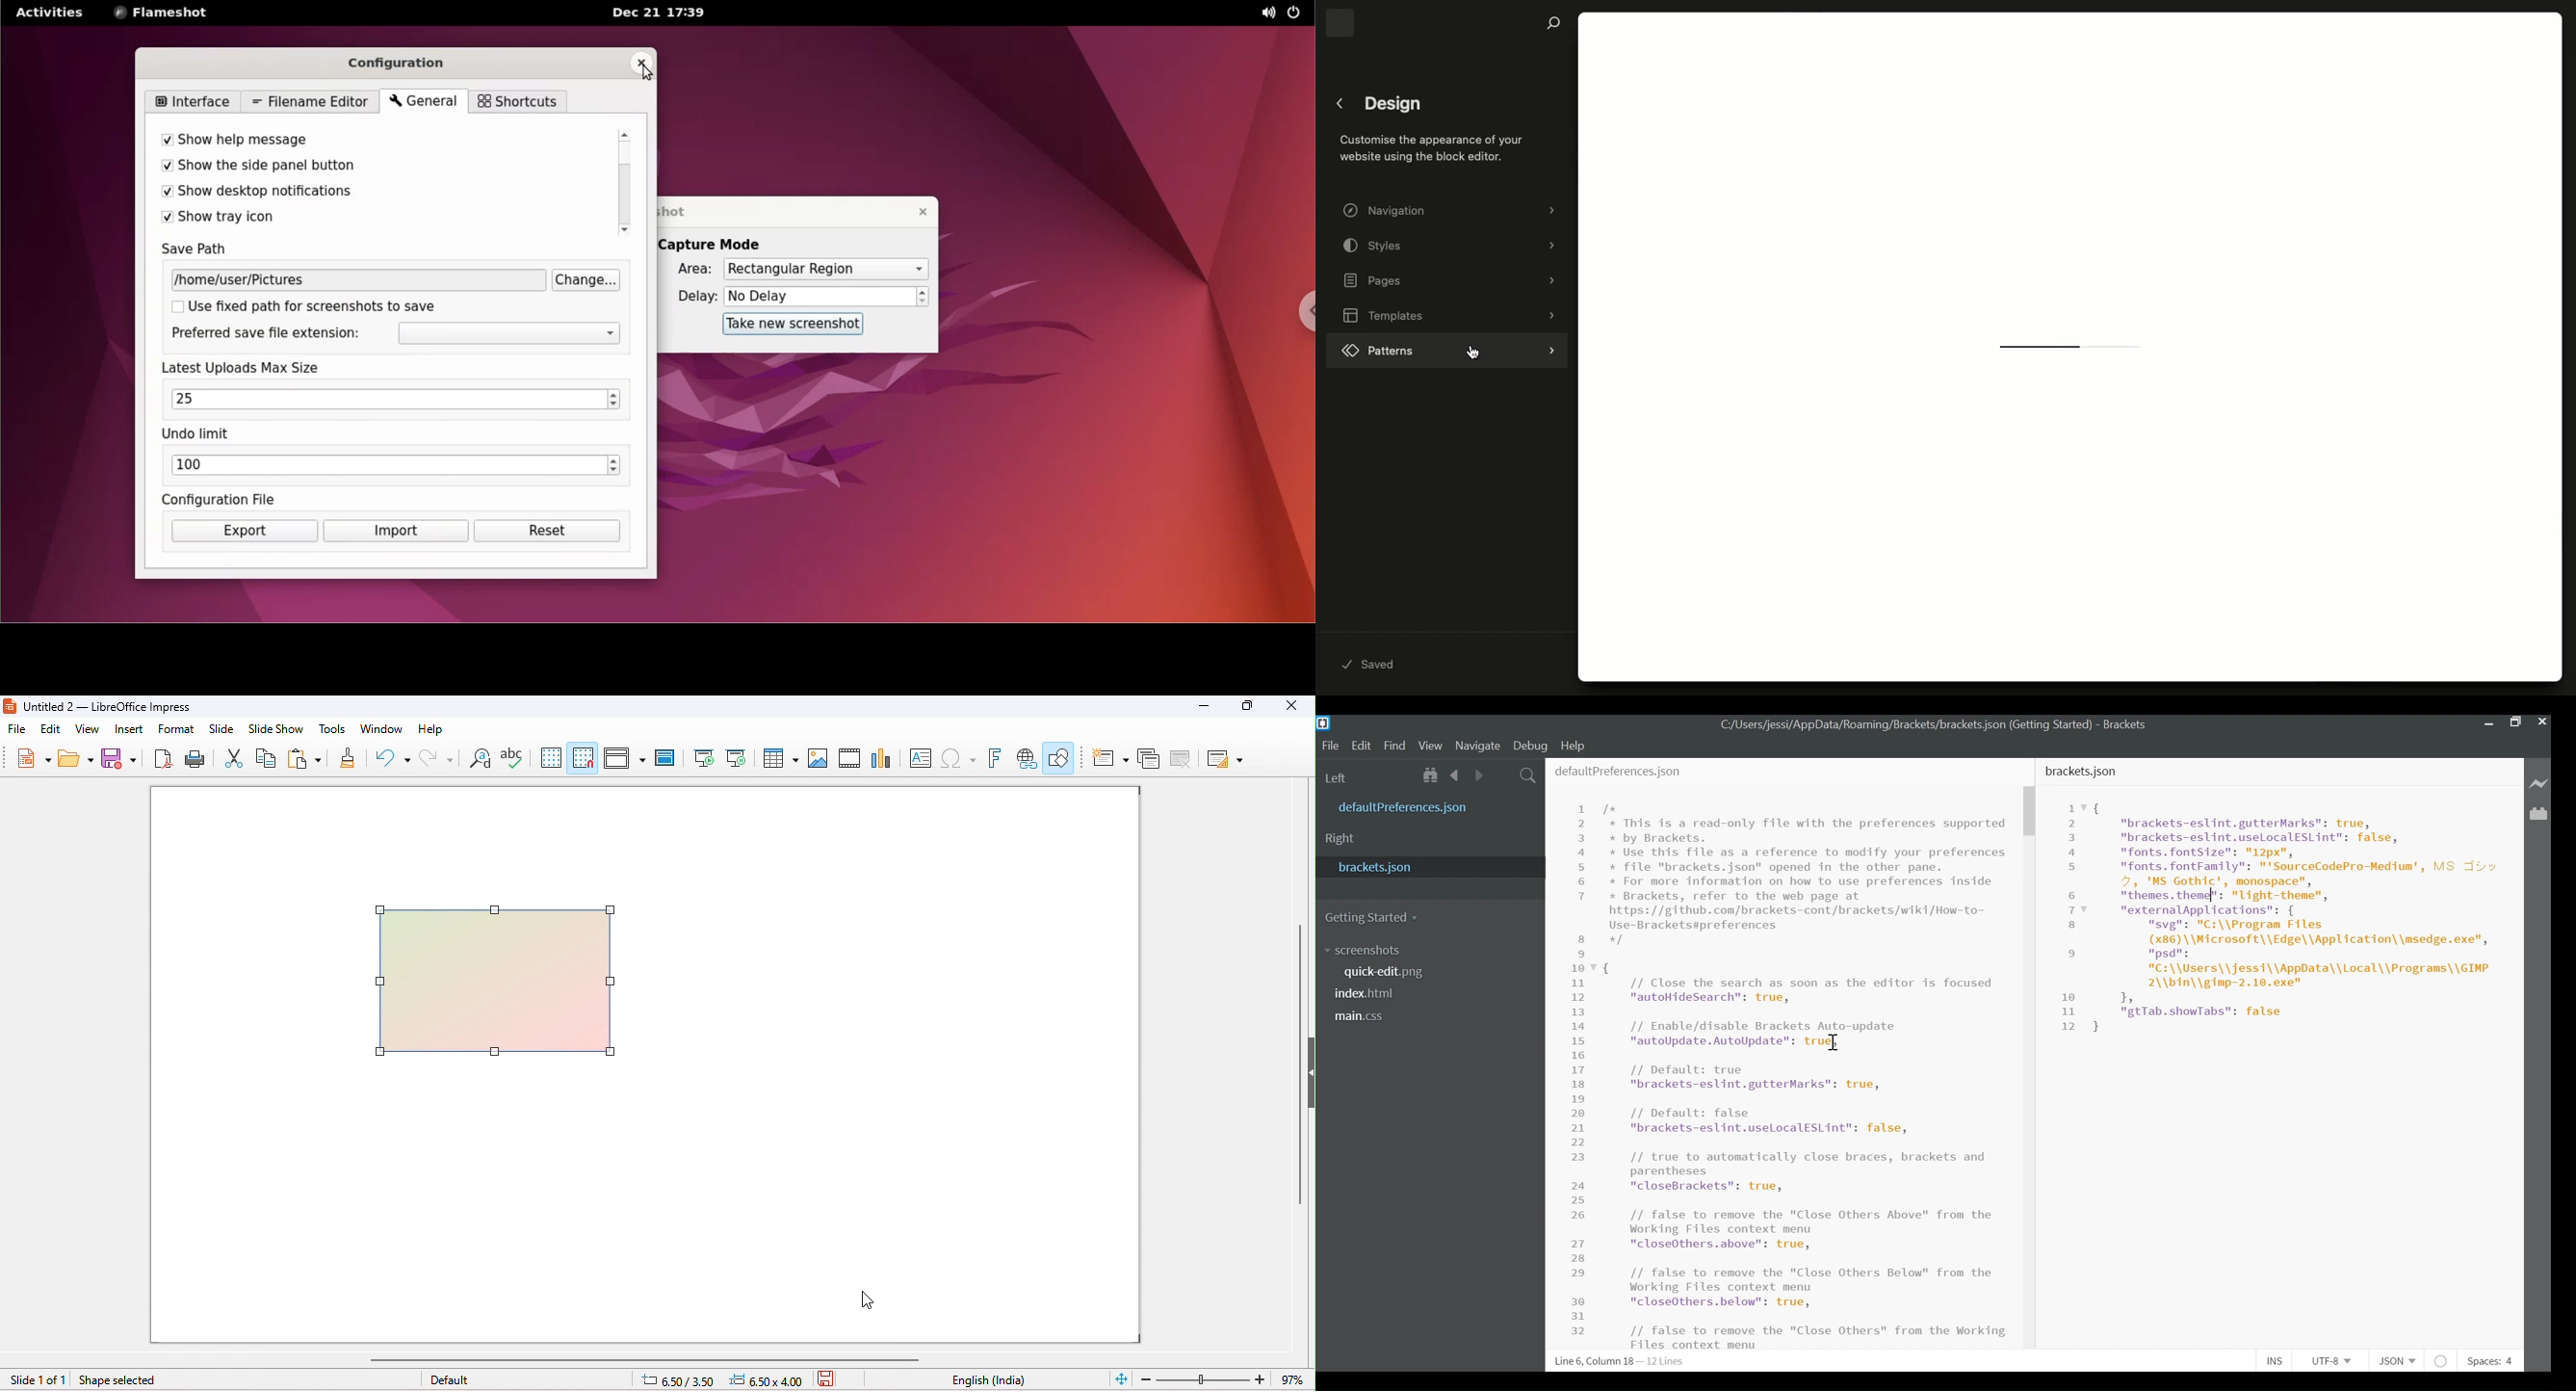 The width and height of the screenshot is (2576, 1400). Describe the element at coordinates (497, 982) in the screenshot. I see `custom color gradient added` at that location.